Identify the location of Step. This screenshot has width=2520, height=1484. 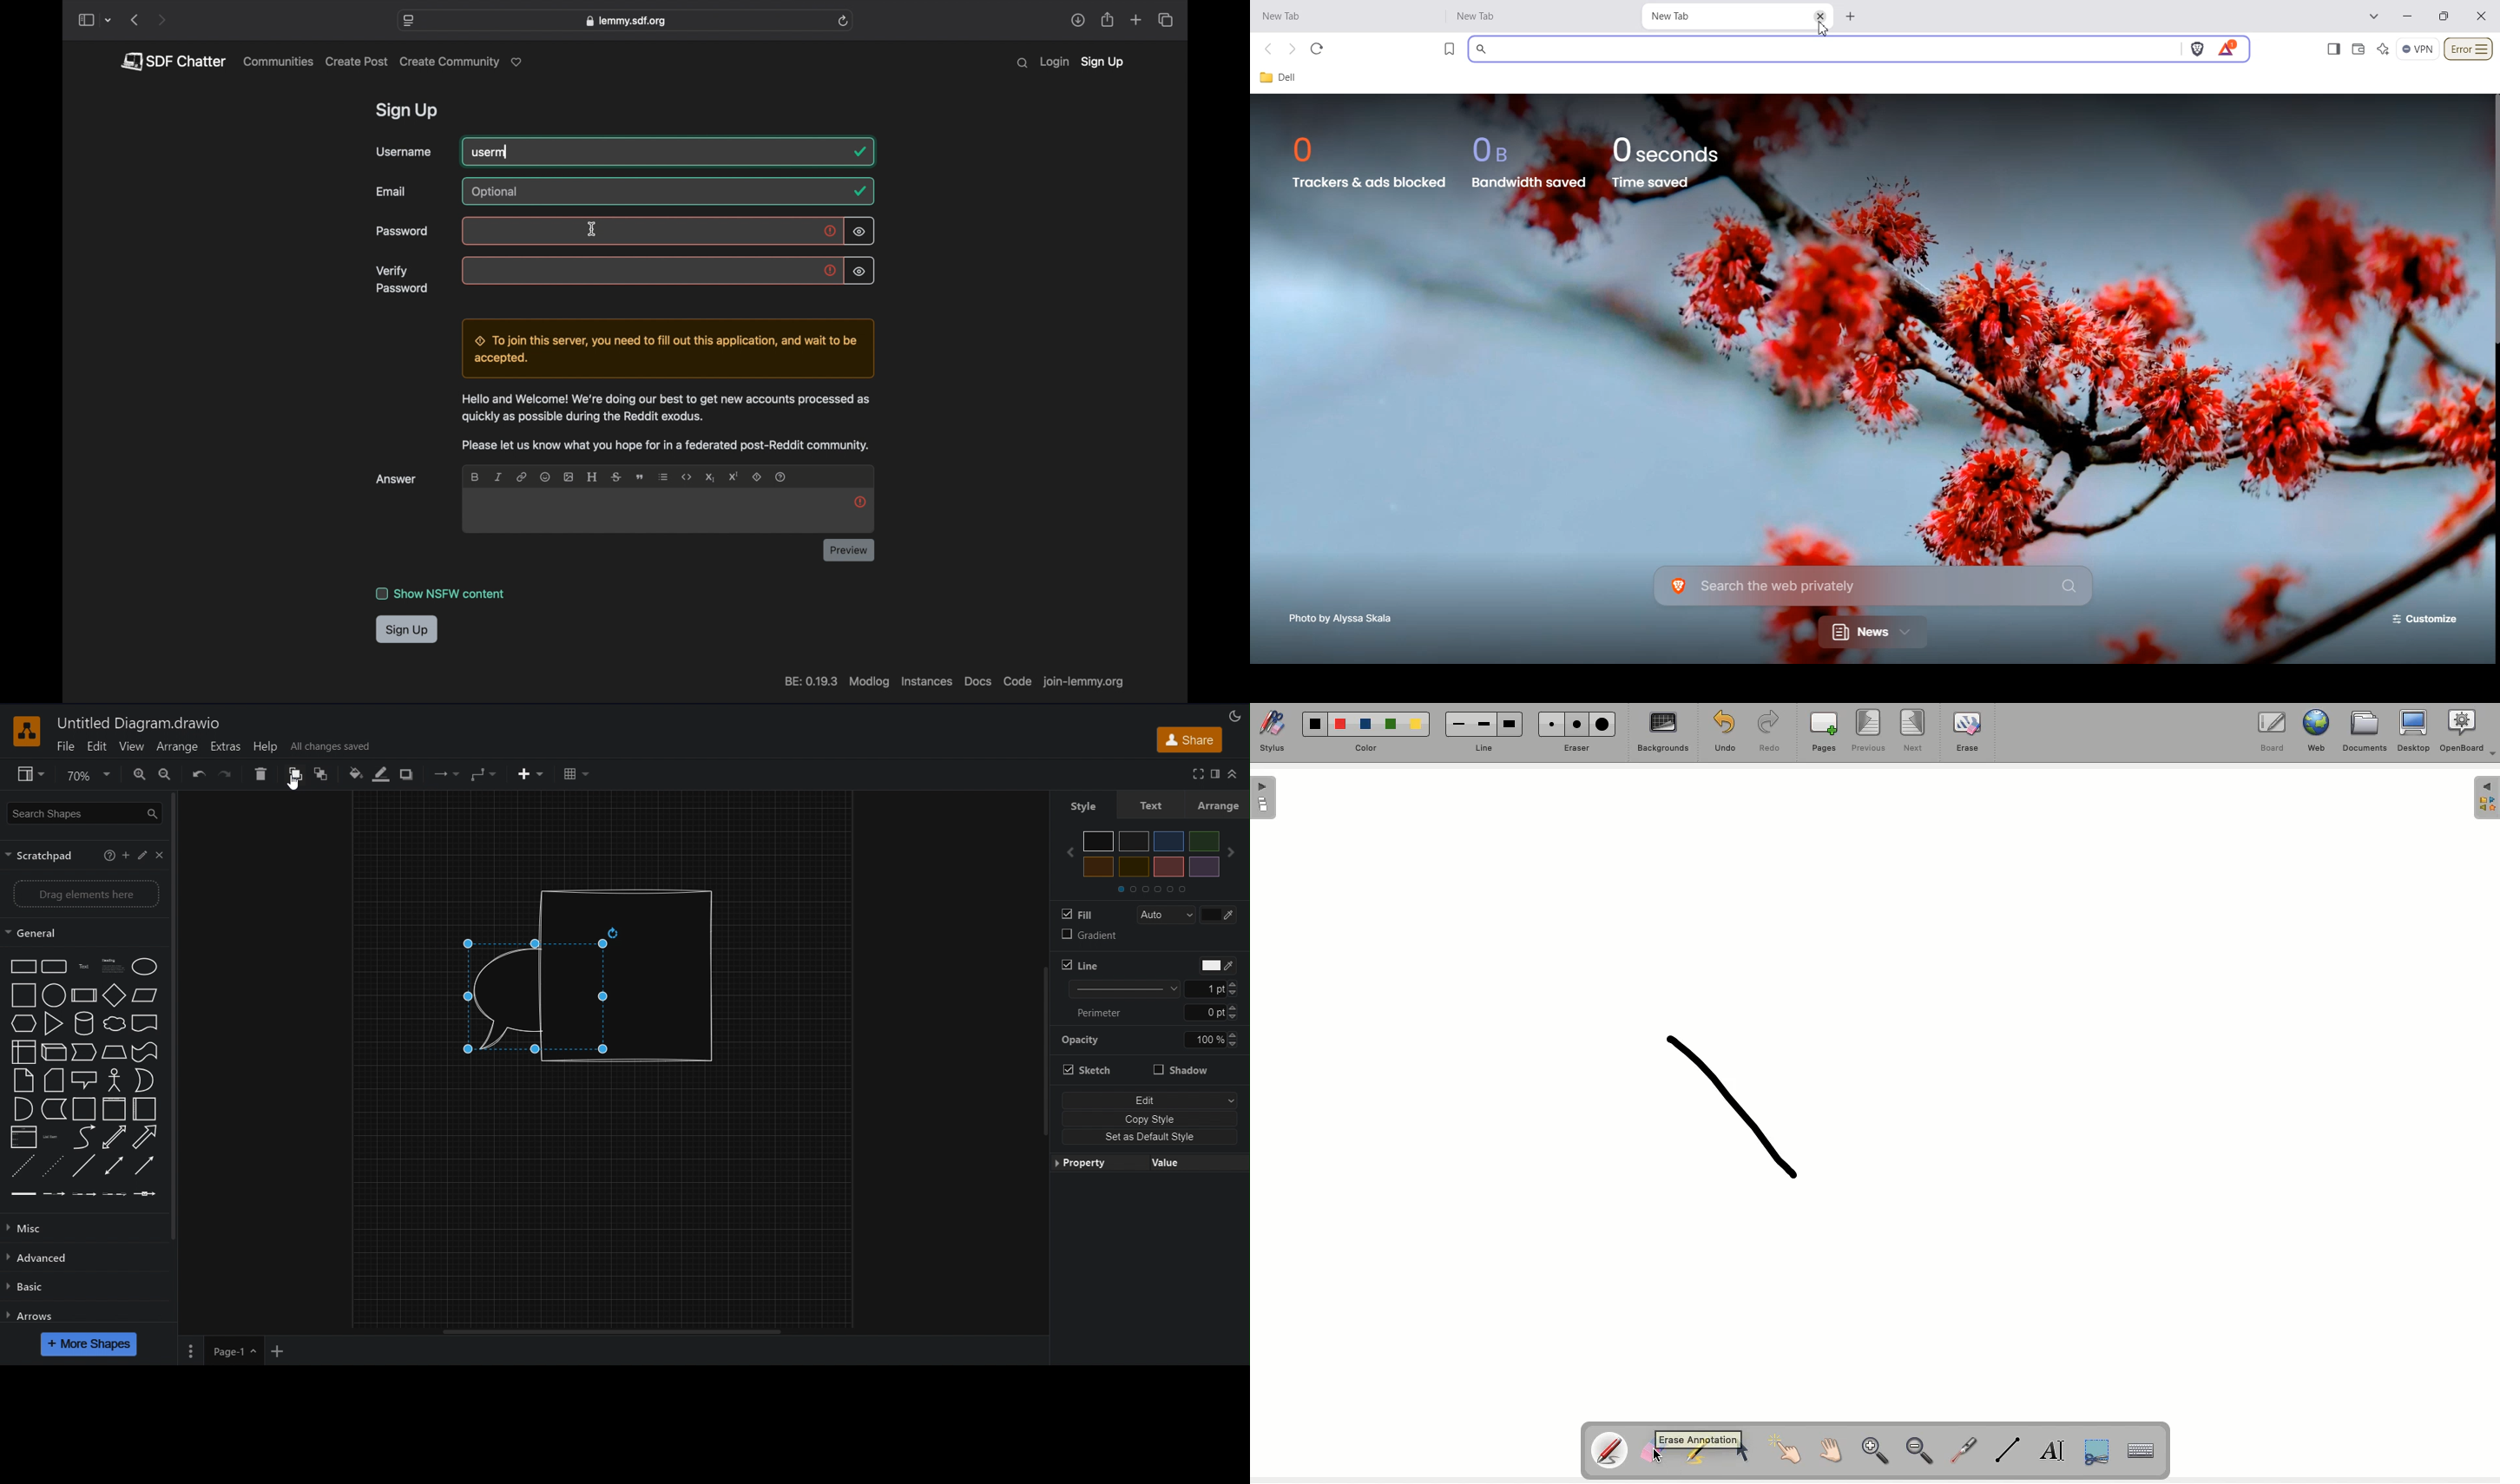
(84, 1052).